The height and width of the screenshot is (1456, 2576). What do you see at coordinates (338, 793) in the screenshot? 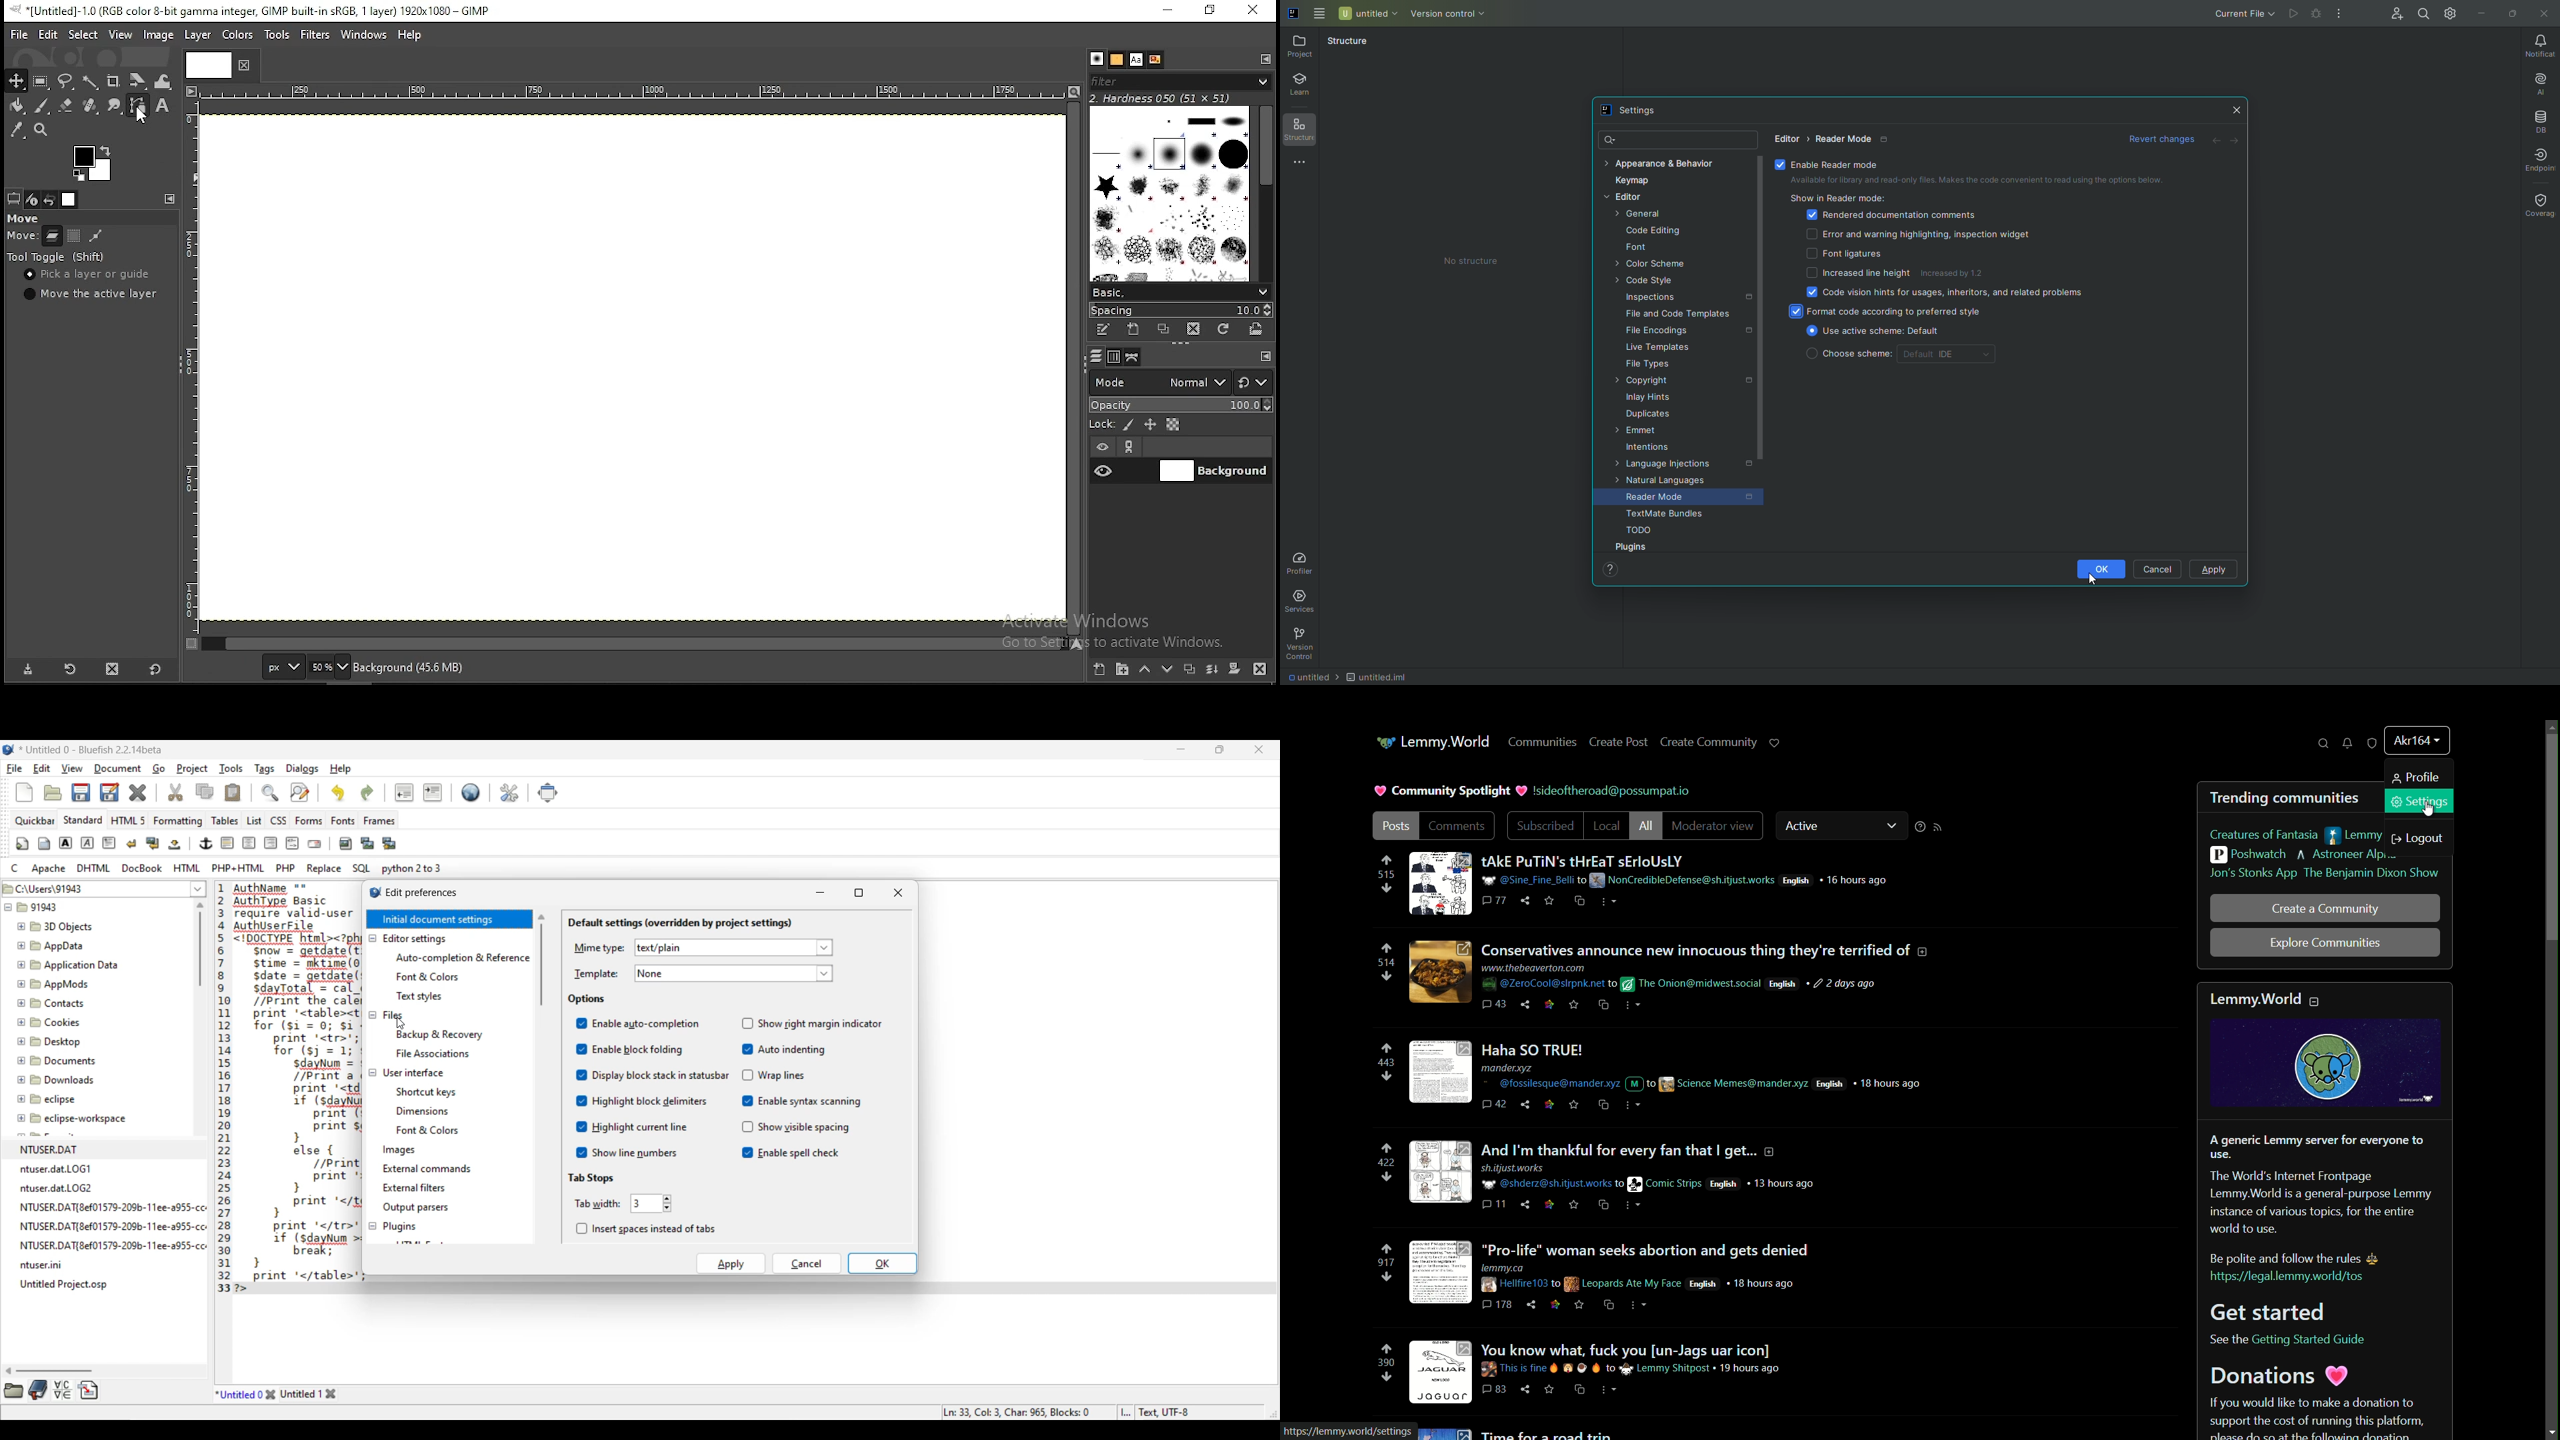
I see `Undo` at bounding box center [338, 793].